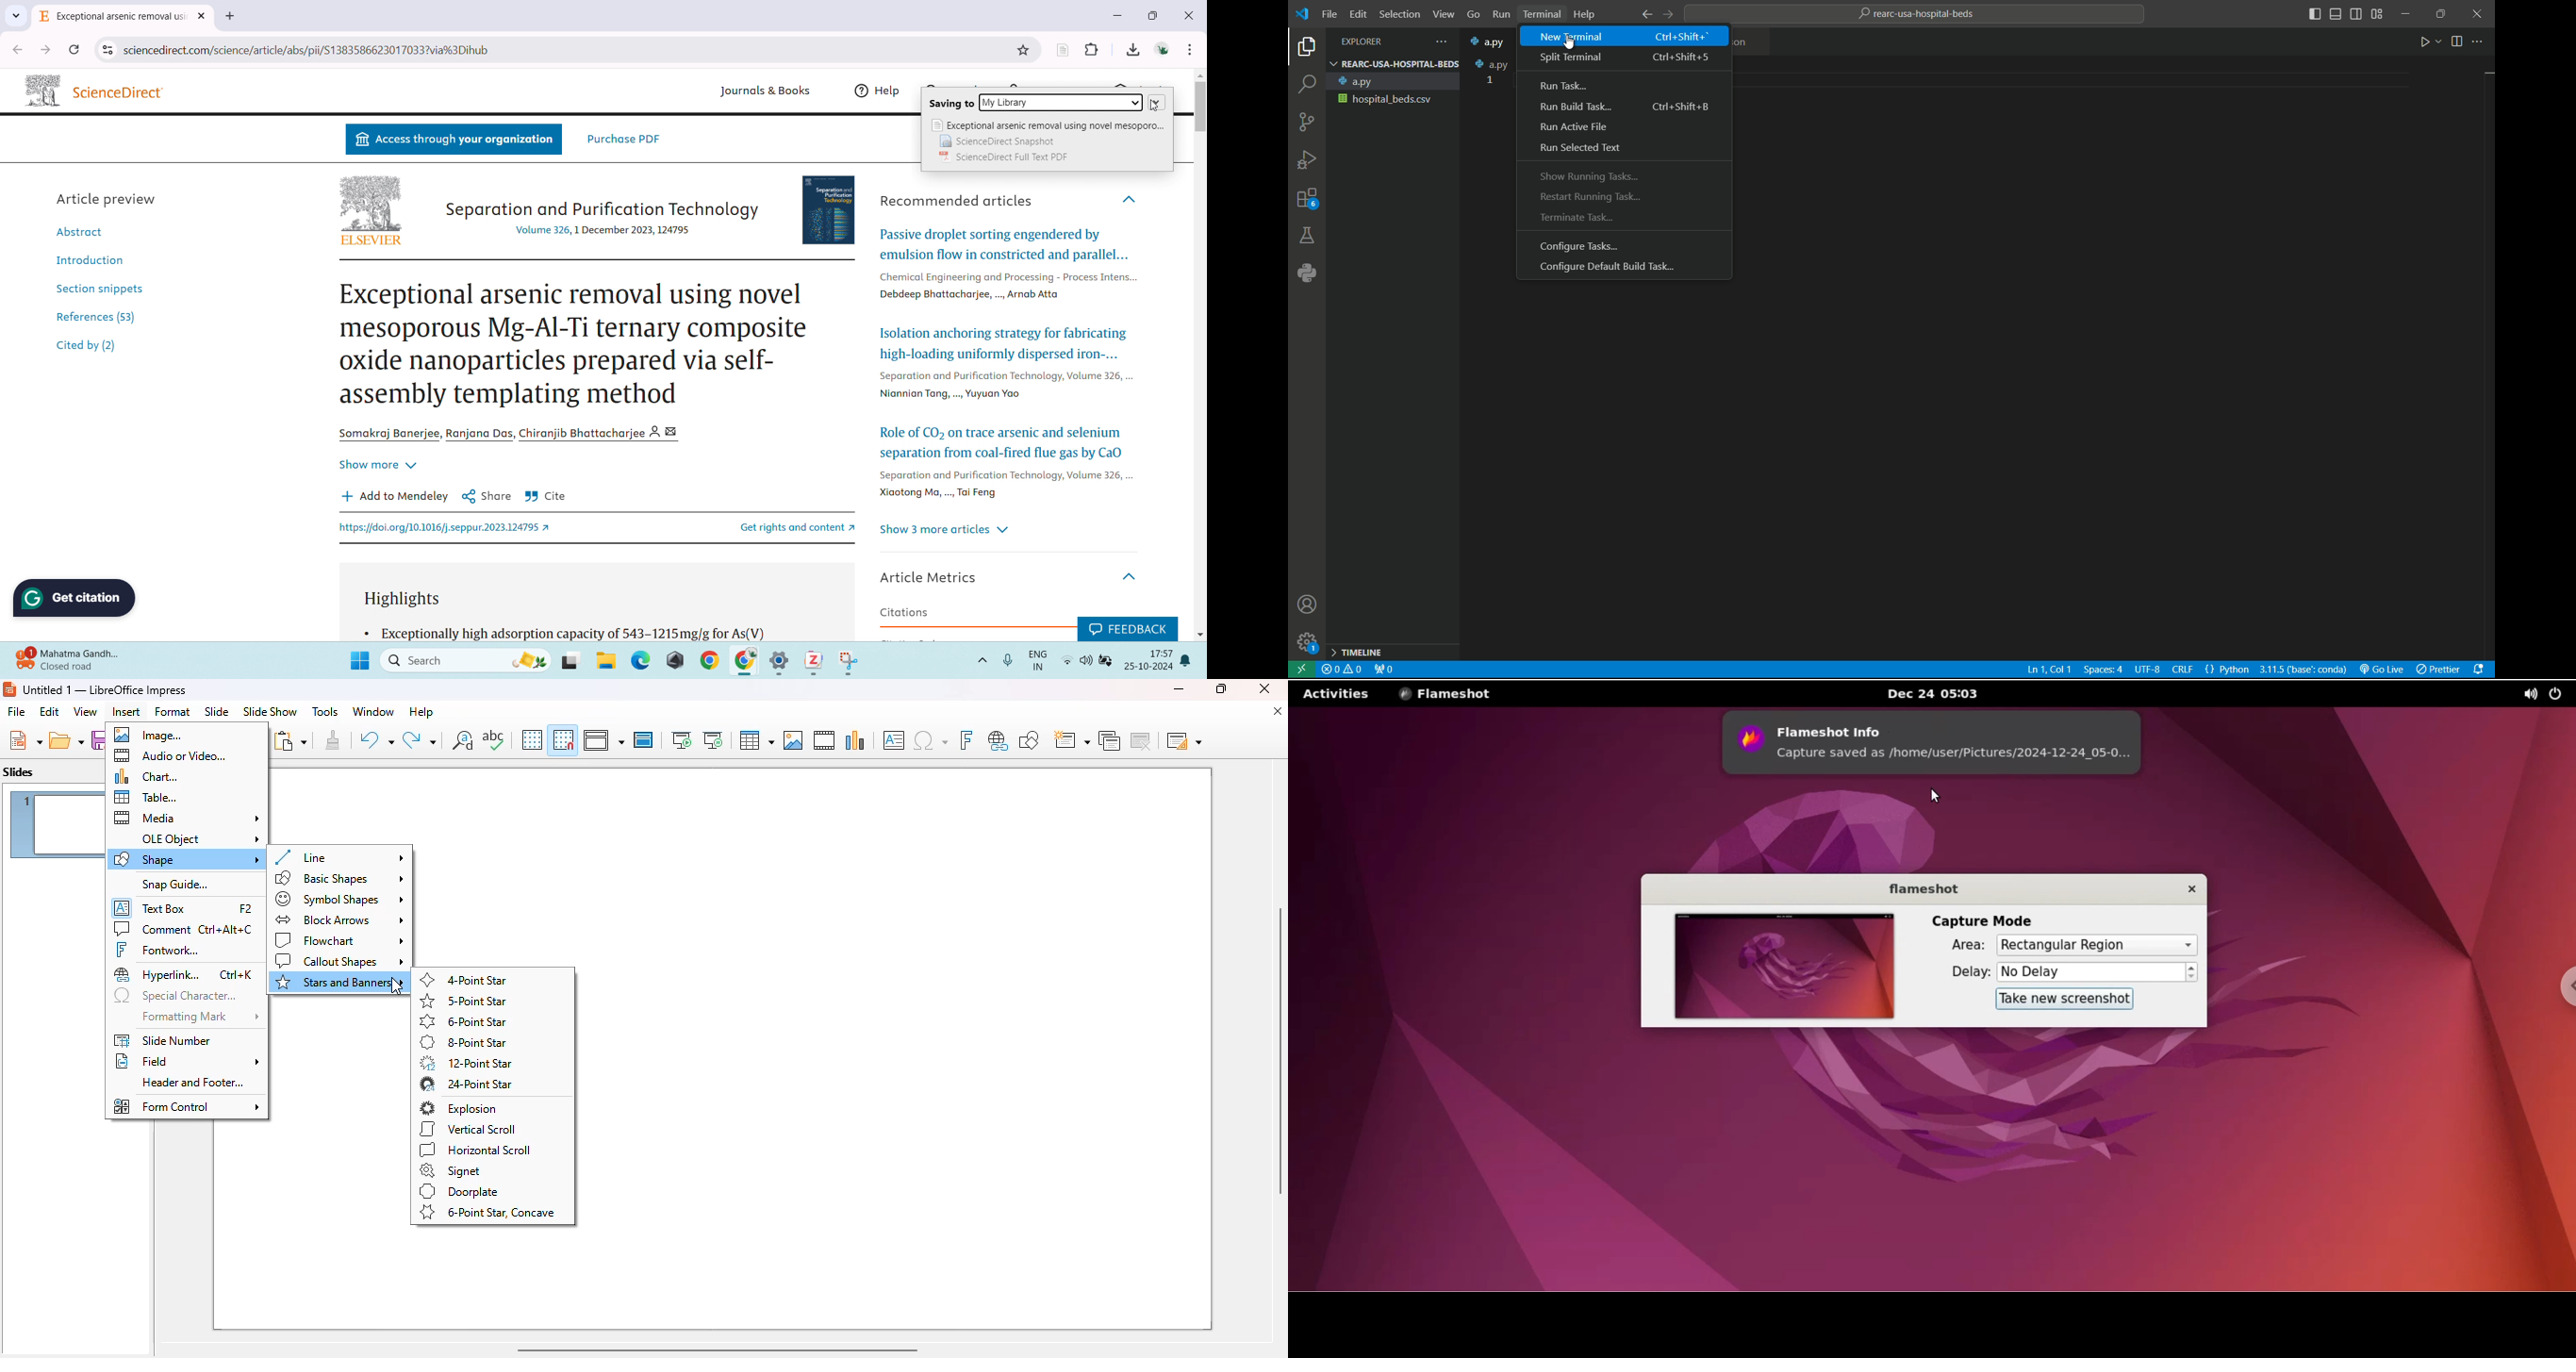 This screenshot has width=2576, height=1372. Describe the element at coordinates (463, 1001) in the screenshot. I see `5-point star` at that location.